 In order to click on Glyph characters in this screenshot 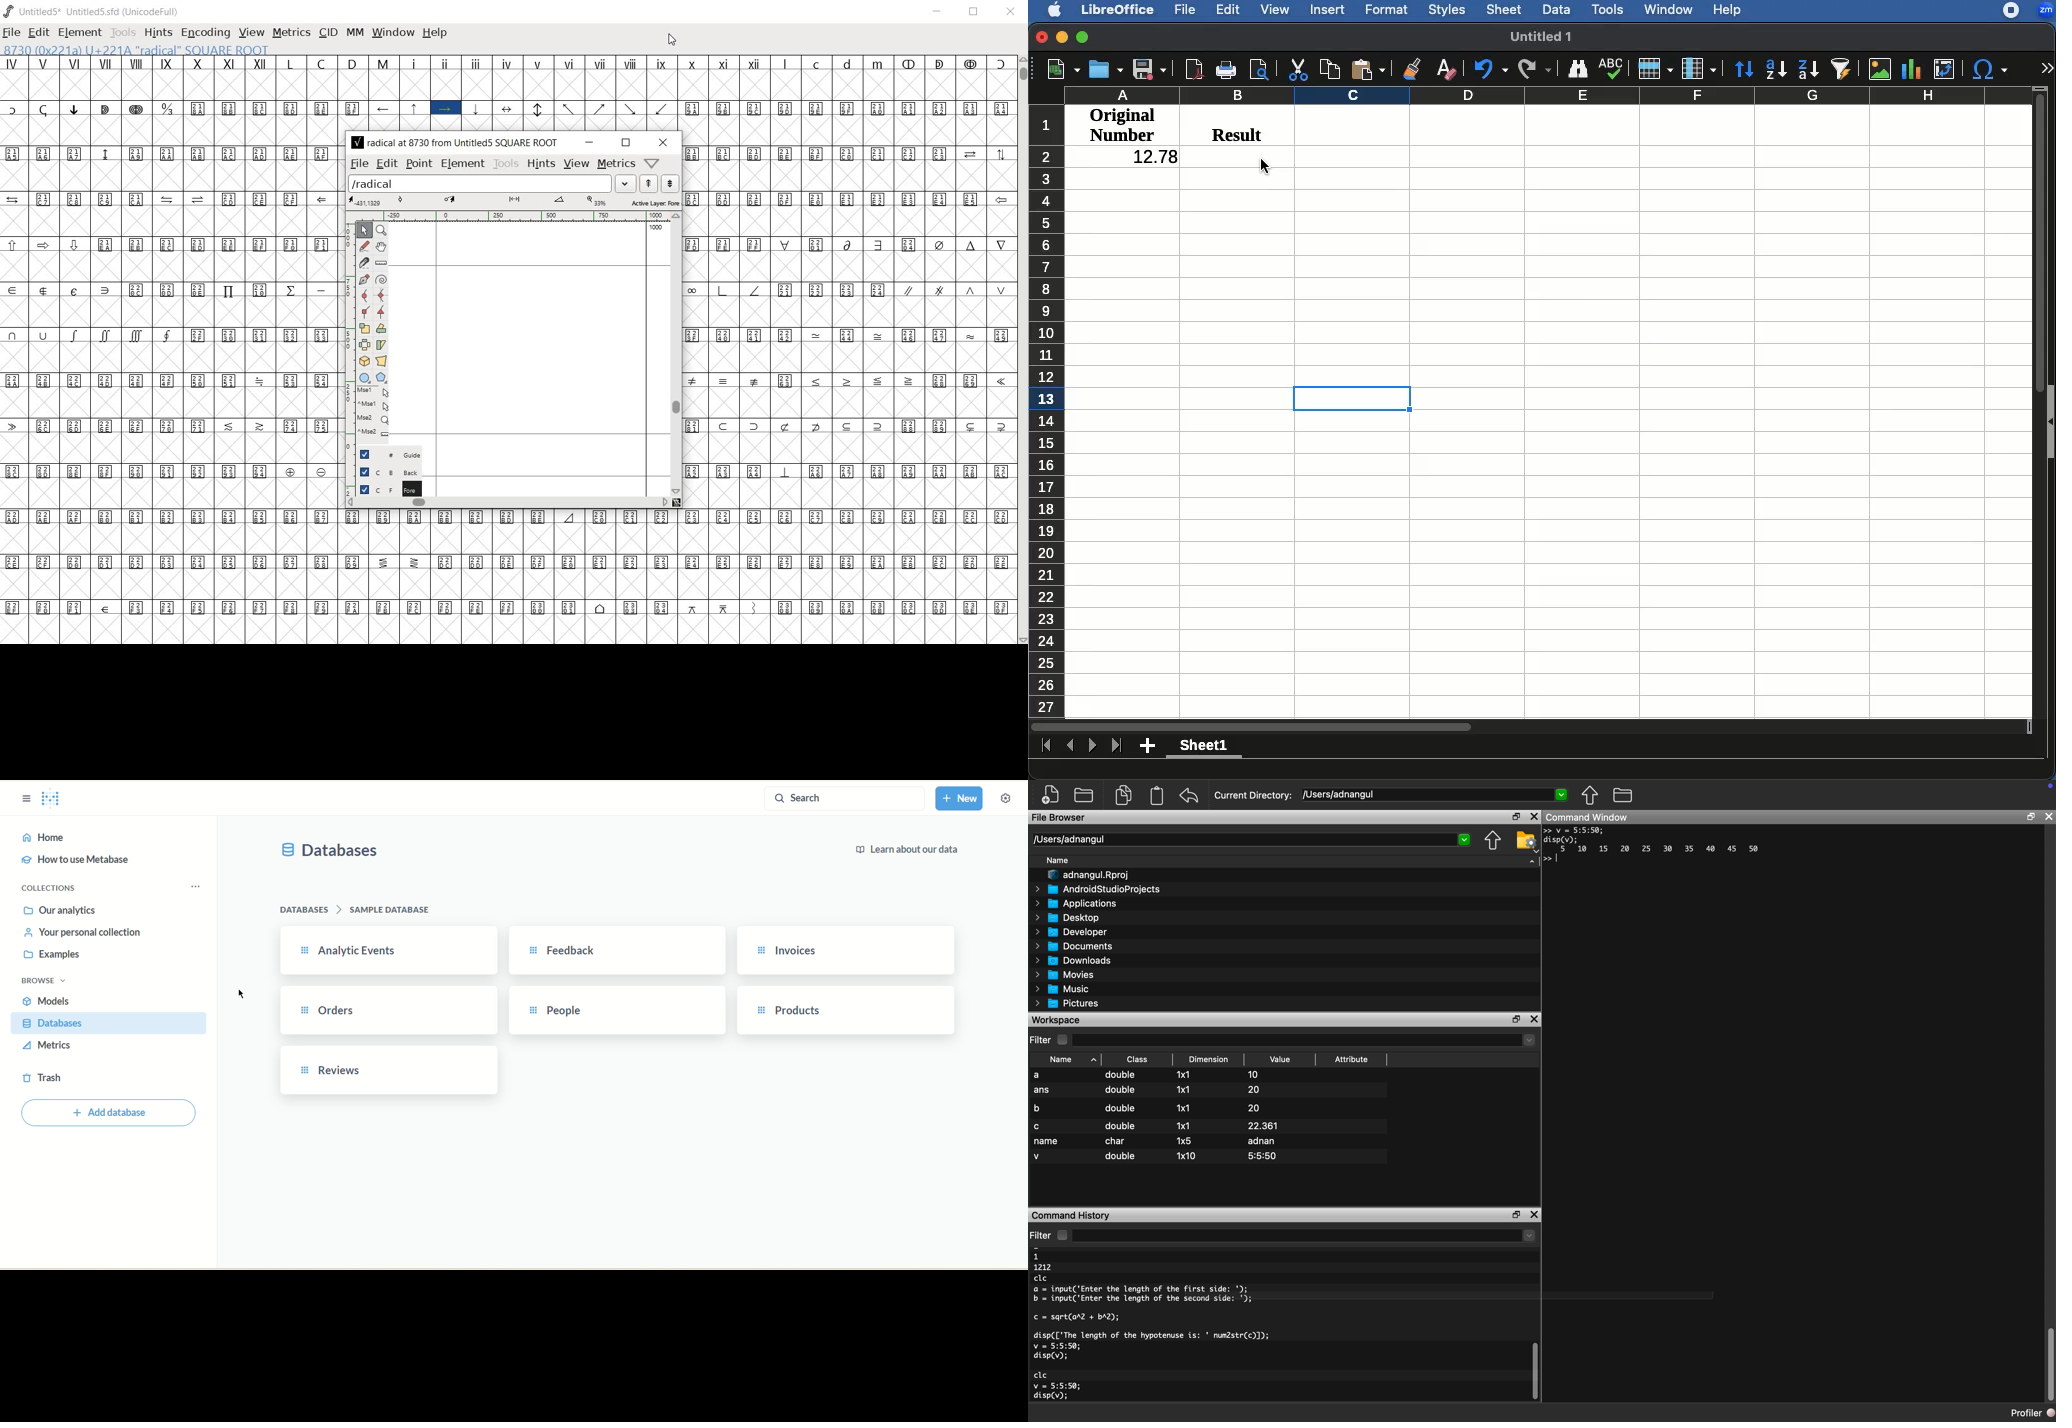, I will do `click(677, 577)`.